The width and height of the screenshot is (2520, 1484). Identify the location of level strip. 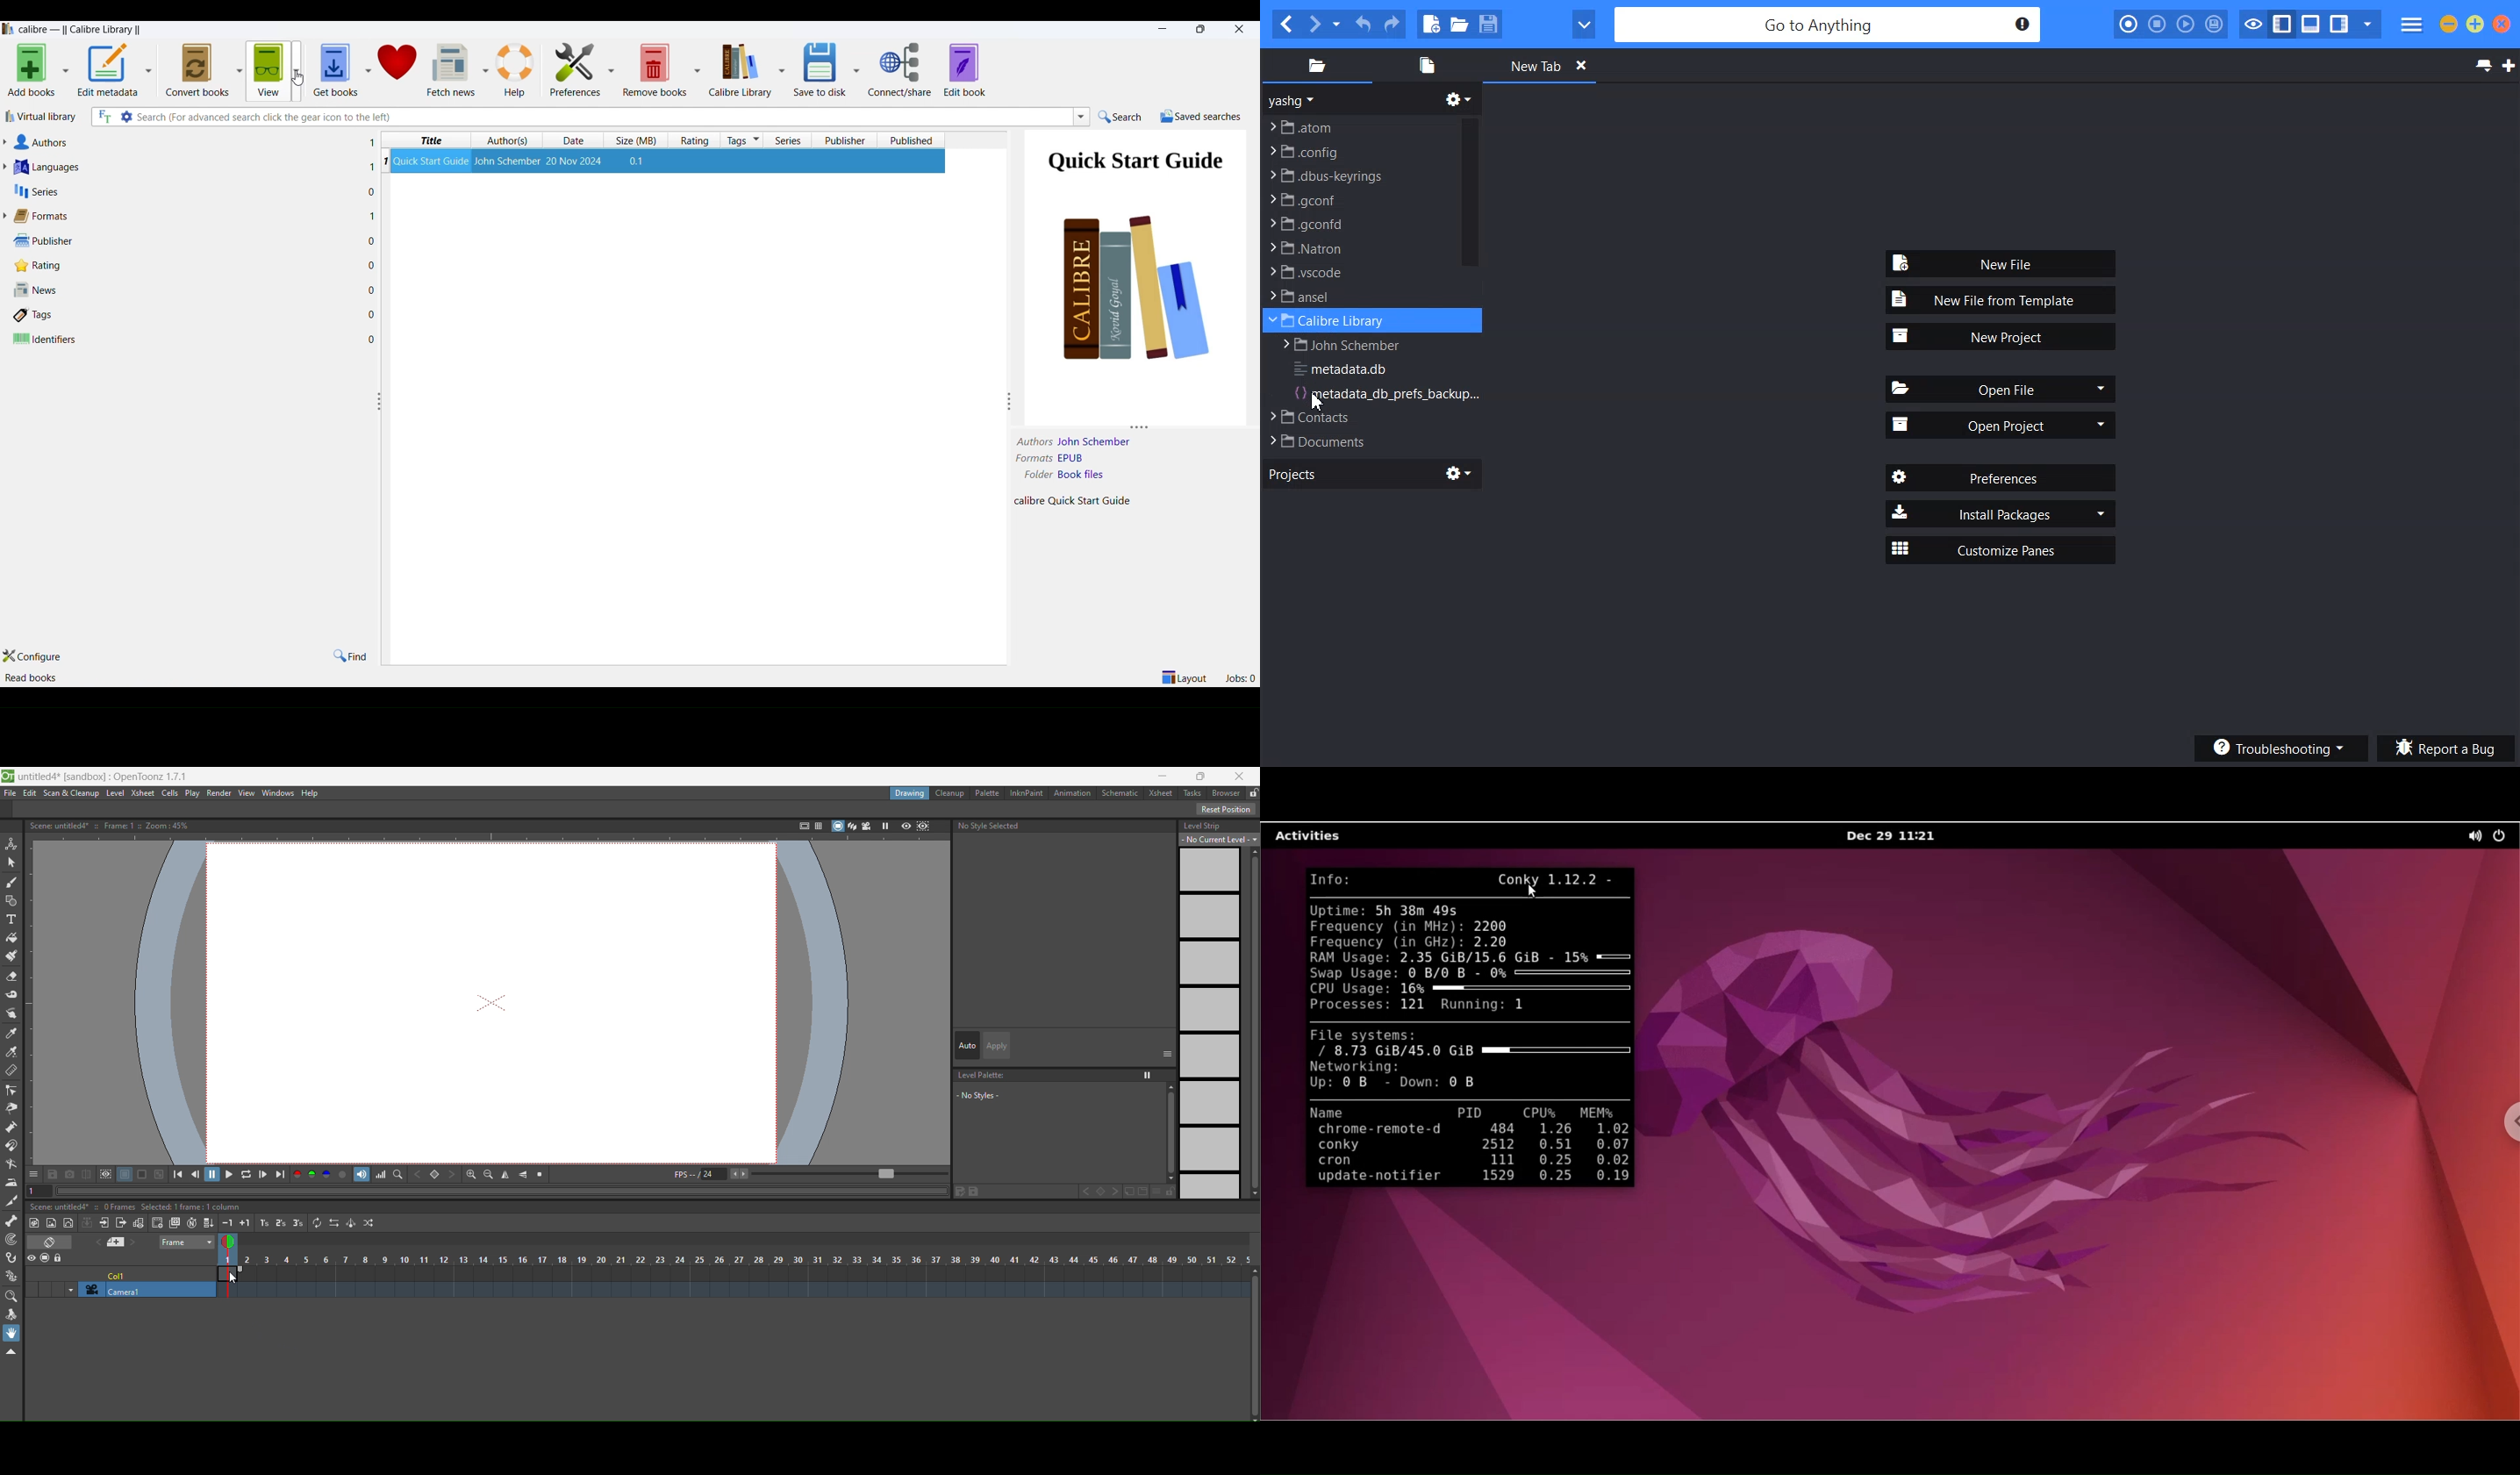
(1202, 825).